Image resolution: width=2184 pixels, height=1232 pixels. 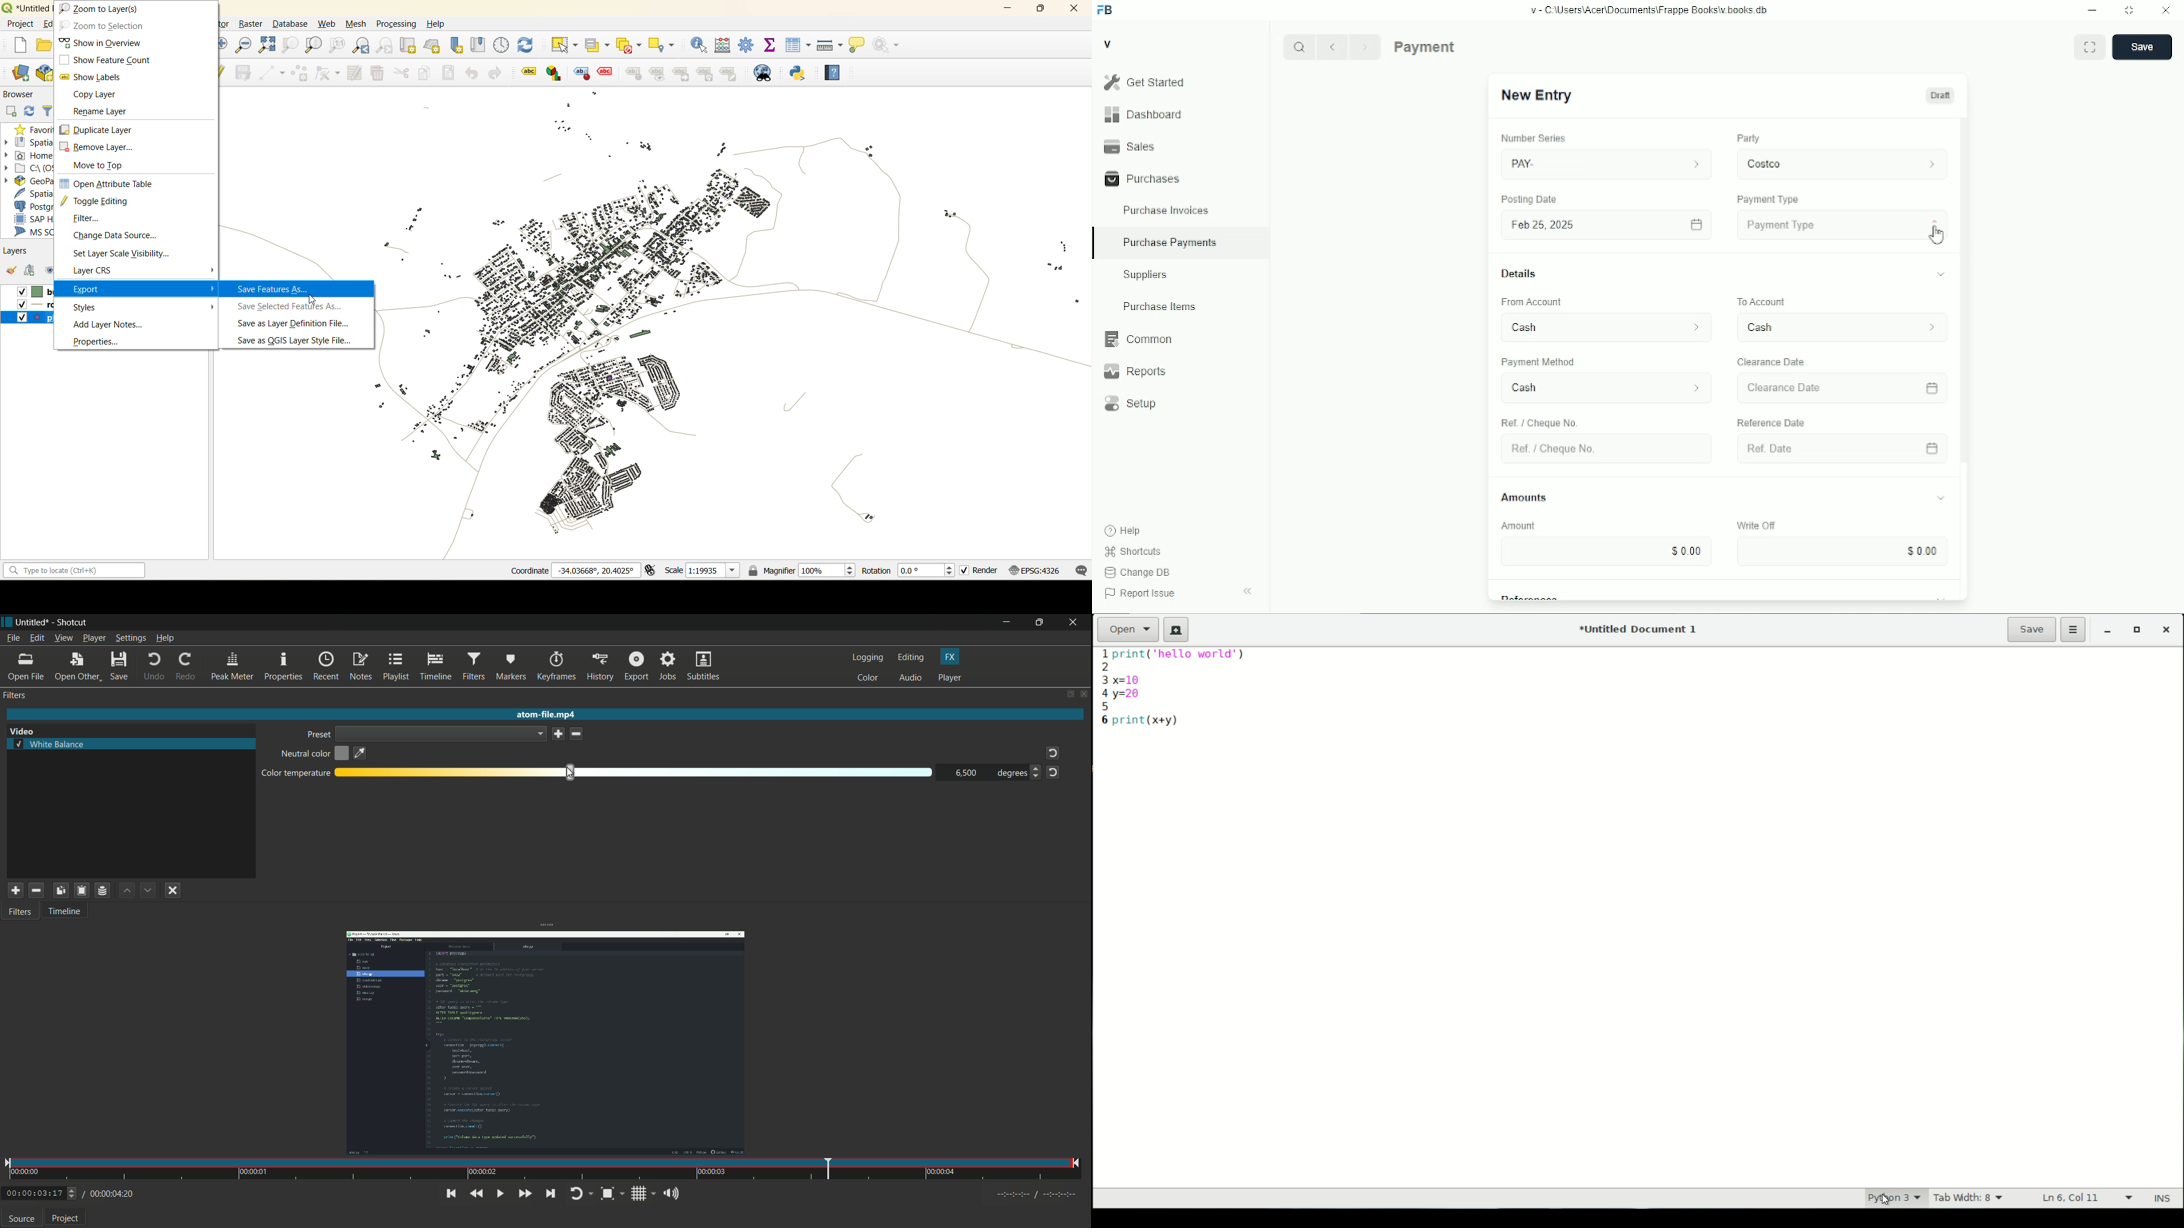 What do you see at coordinates (1130, 695) in the screenshot?
I see `y equation ` at bounding box center [1130, 695].